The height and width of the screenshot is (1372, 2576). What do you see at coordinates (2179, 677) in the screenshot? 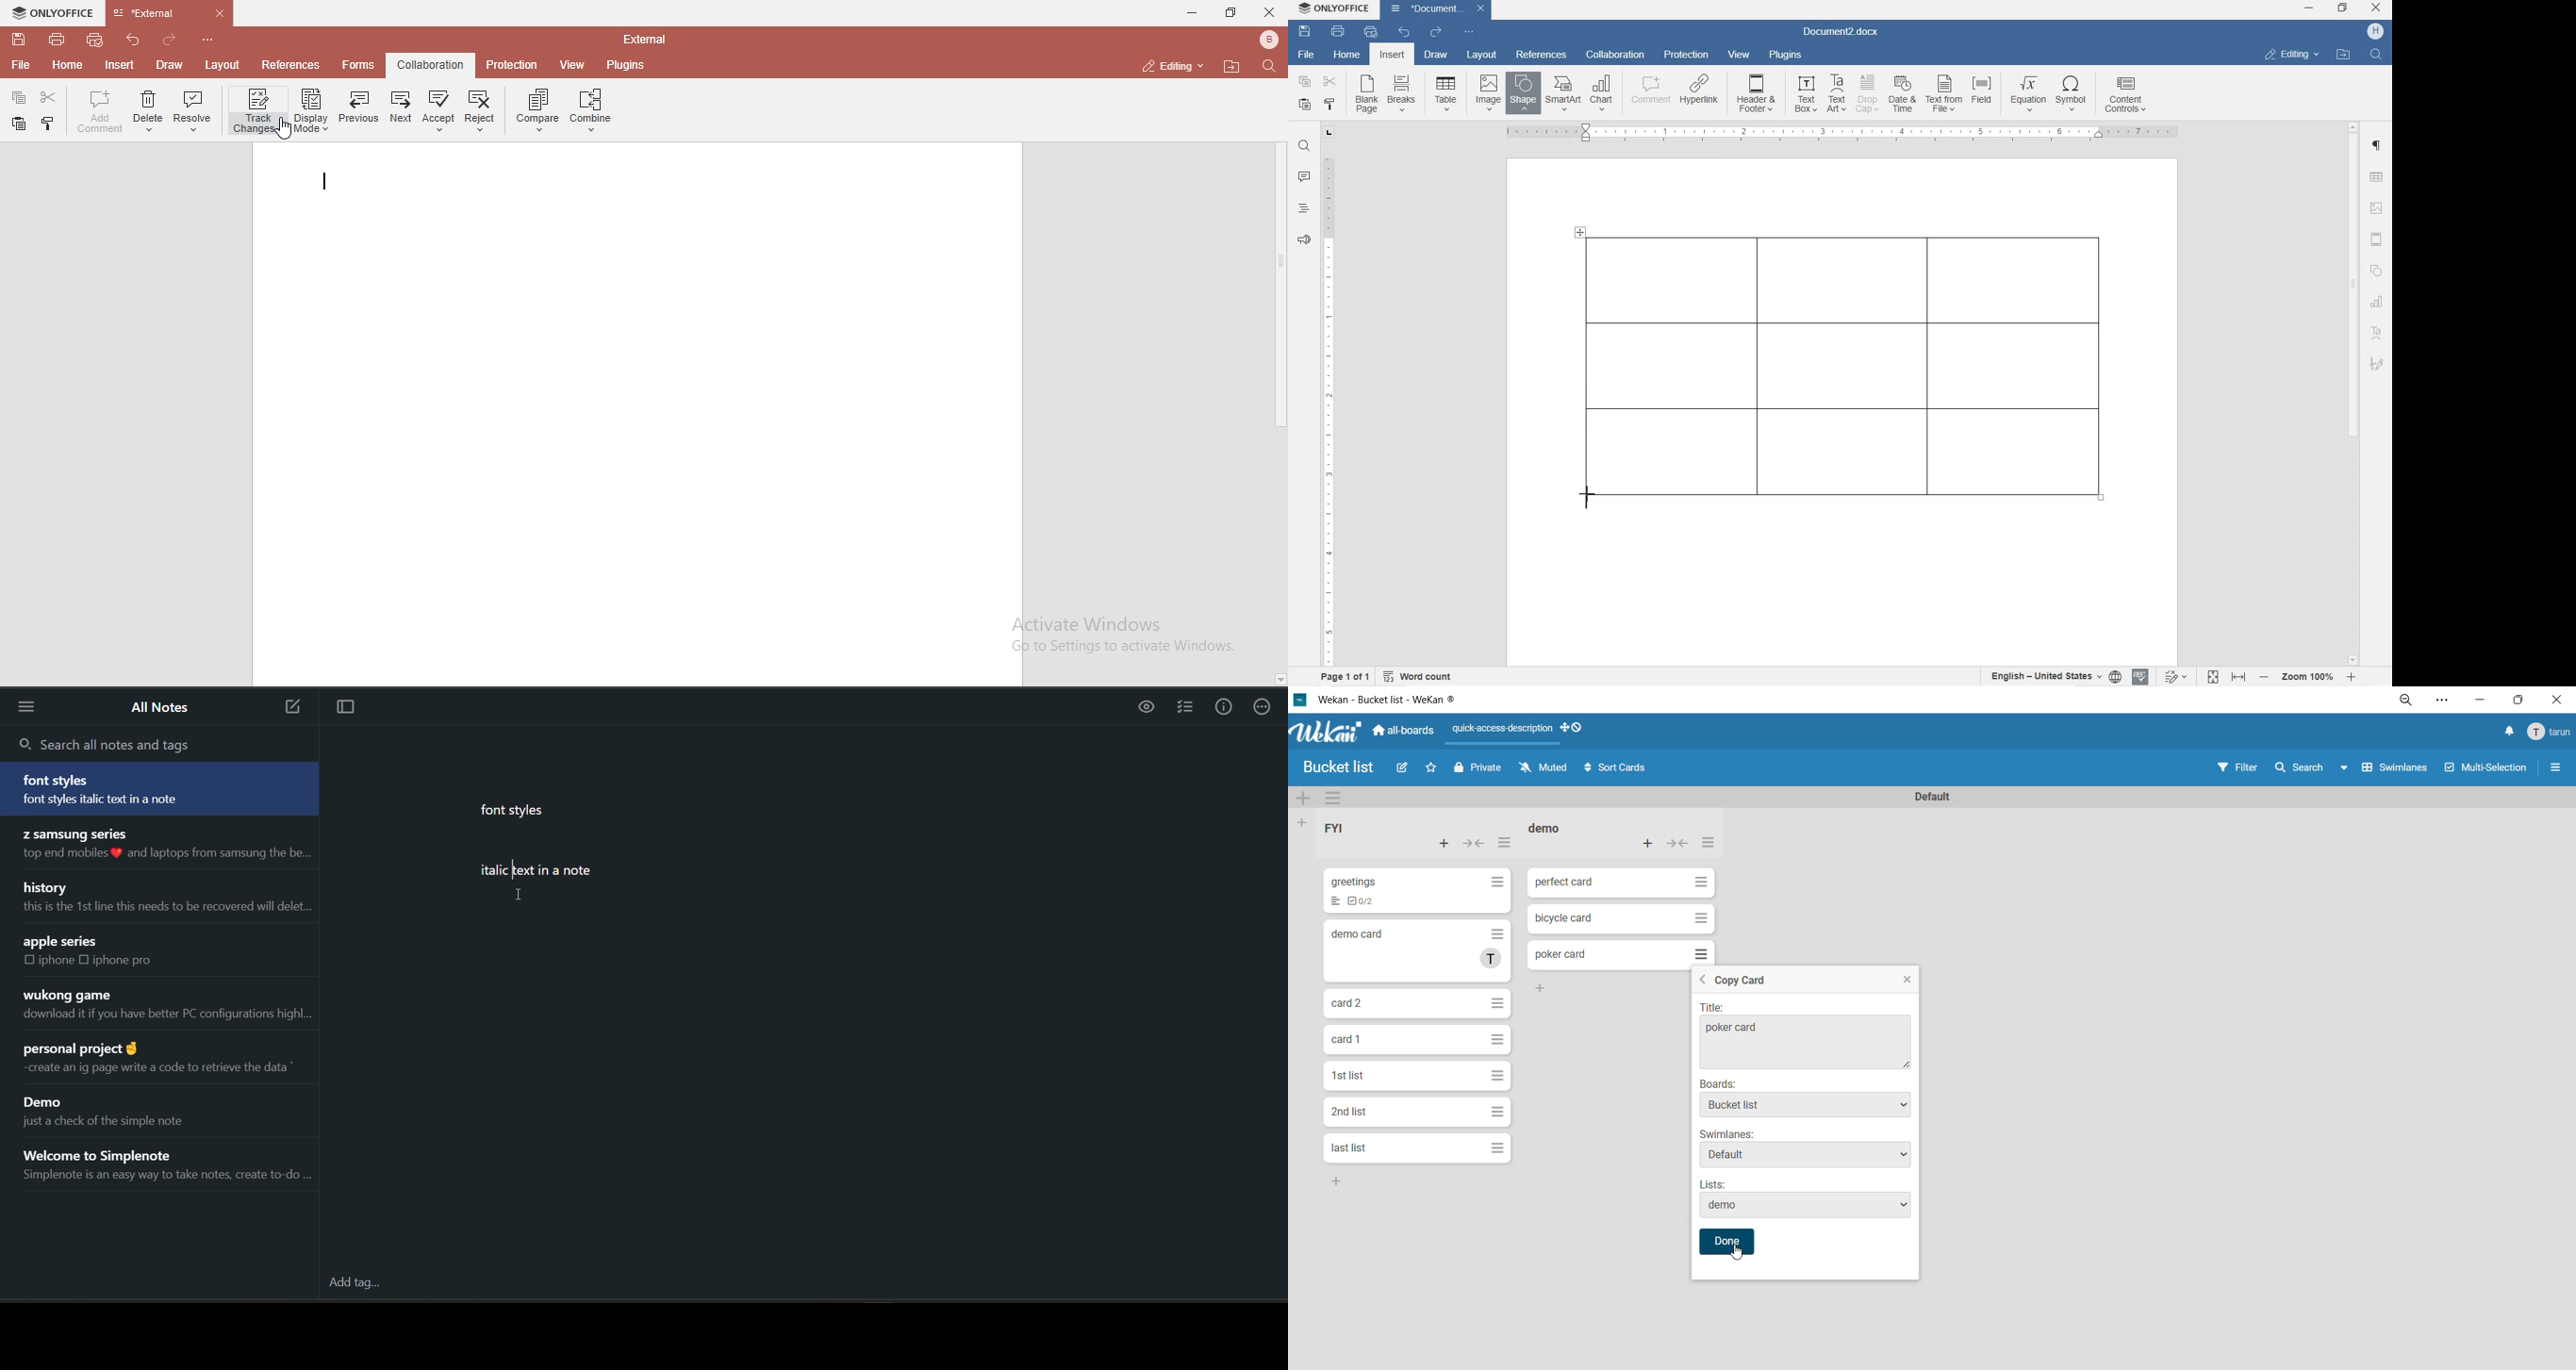
I see `track changes` at bounding box center [2179, 677].